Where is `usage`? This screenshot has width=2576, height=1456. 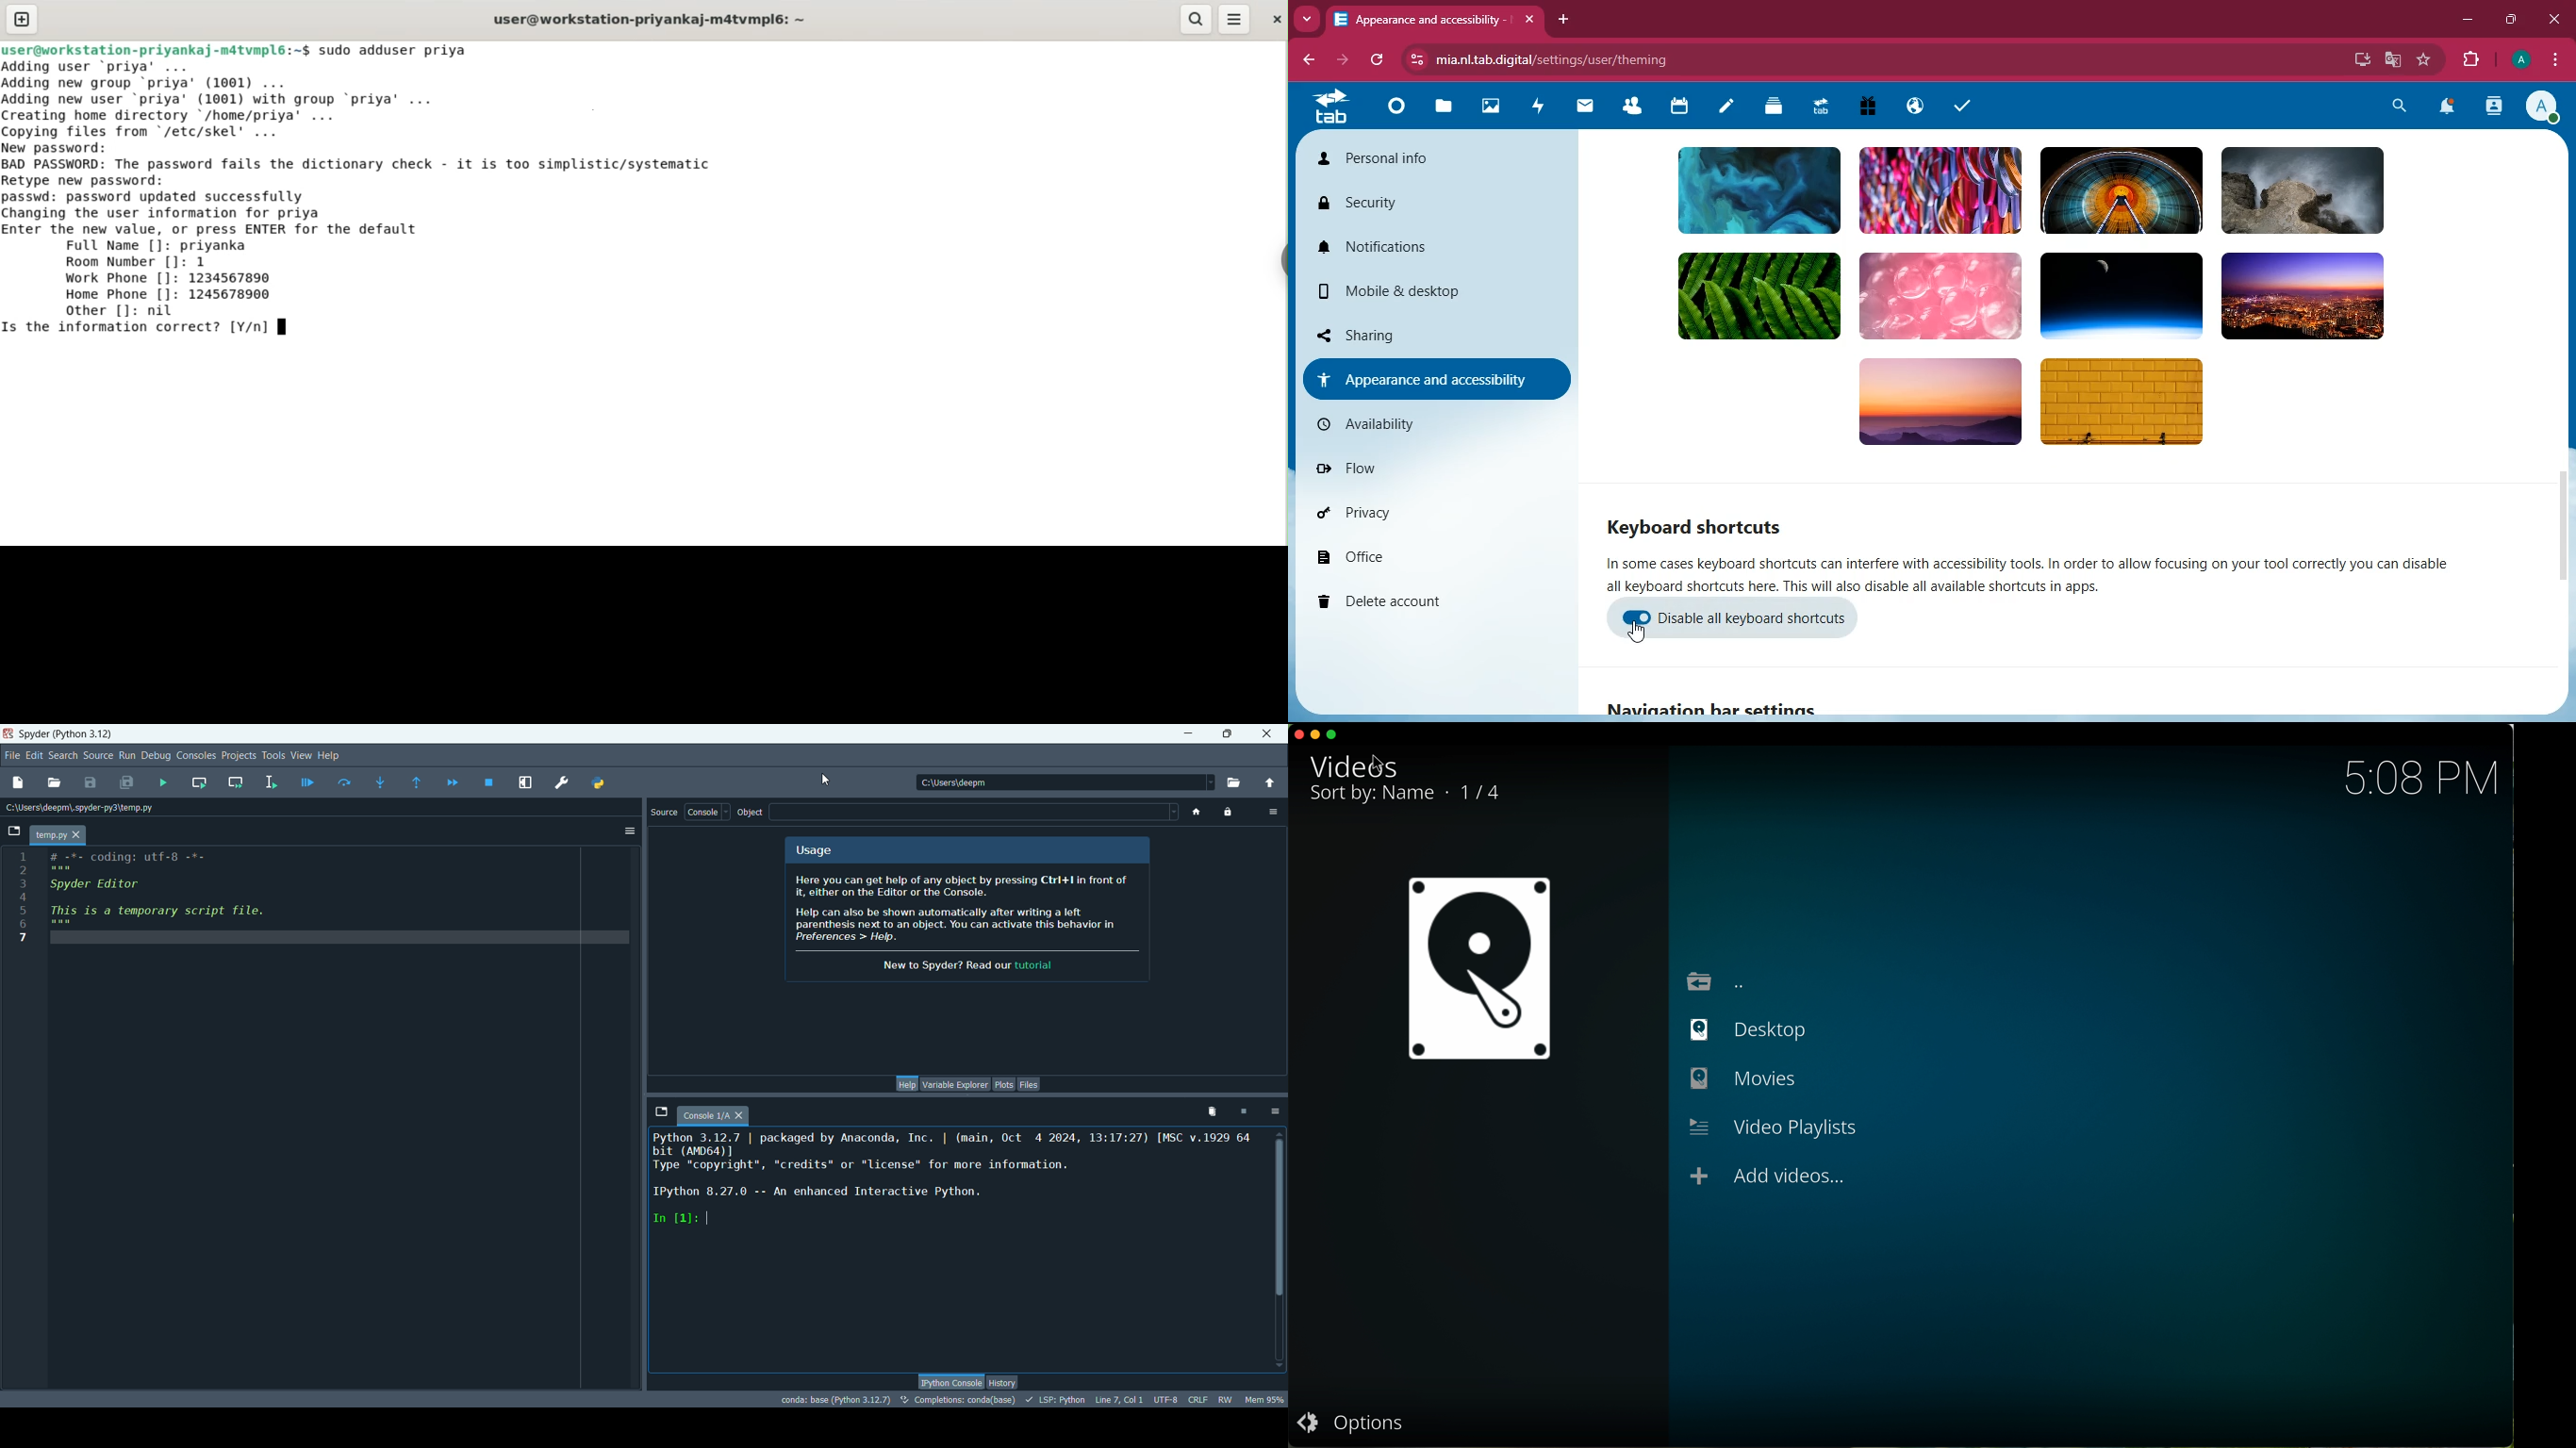 usage is located at coordinates (822, 851).